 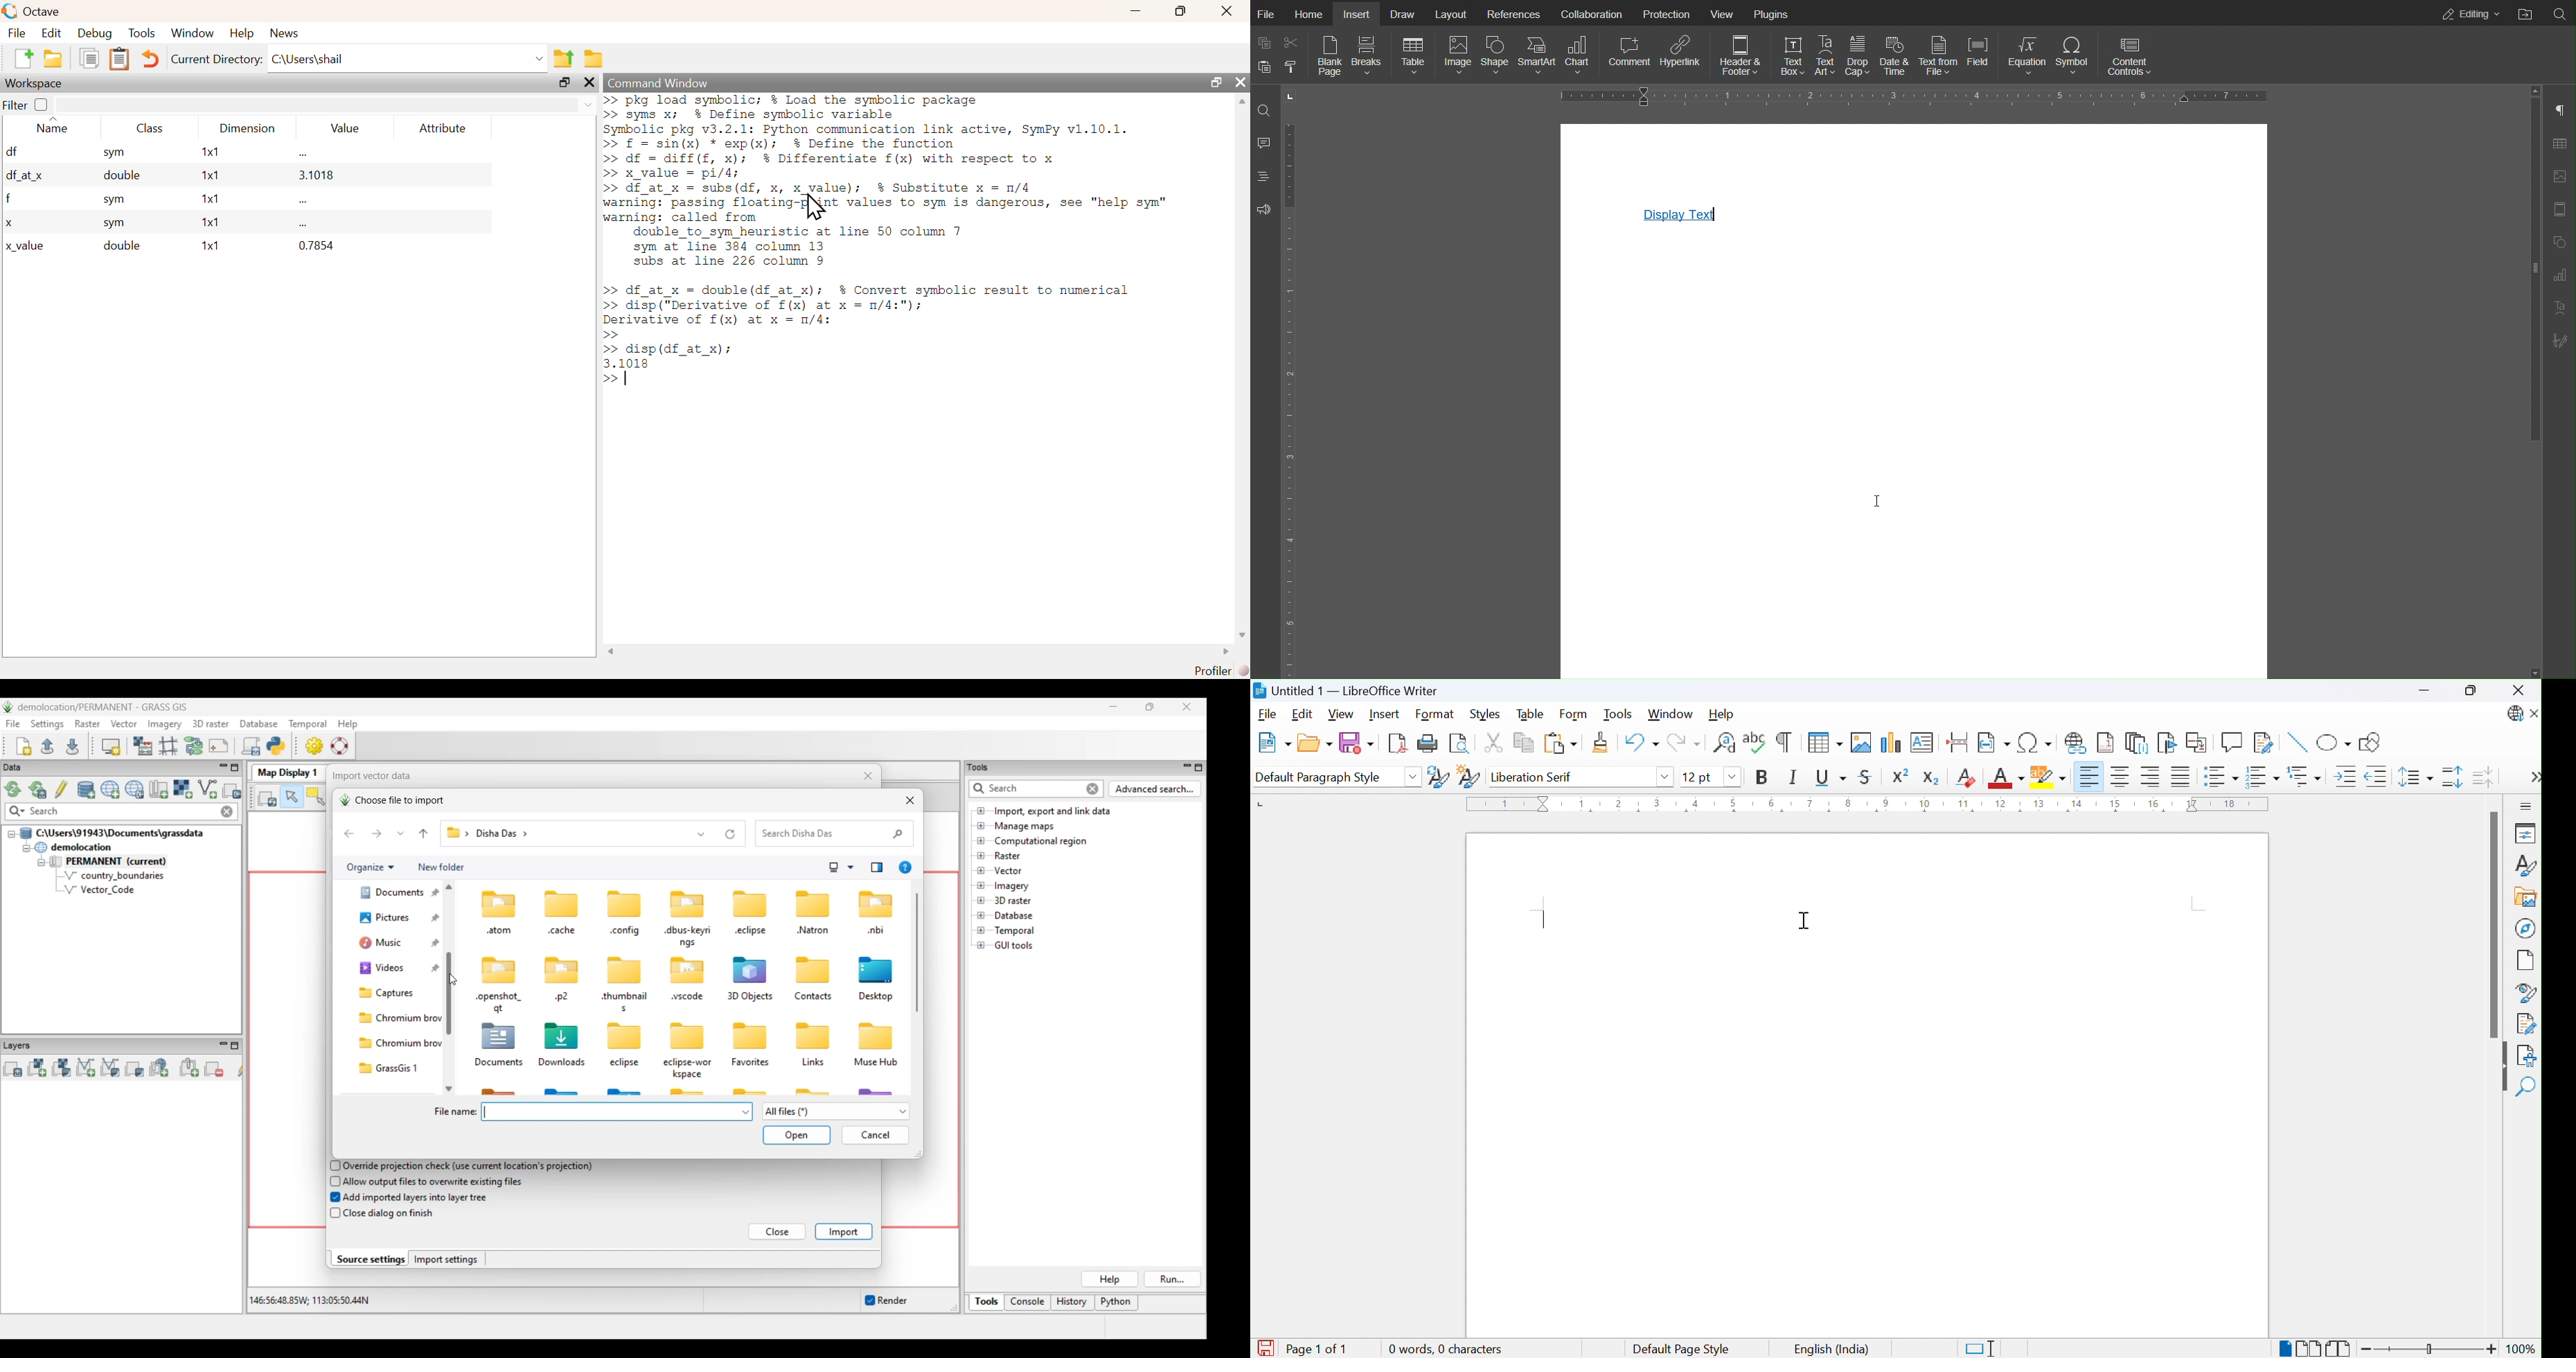 I want to click on Align center, so click(x=2122, y=779).